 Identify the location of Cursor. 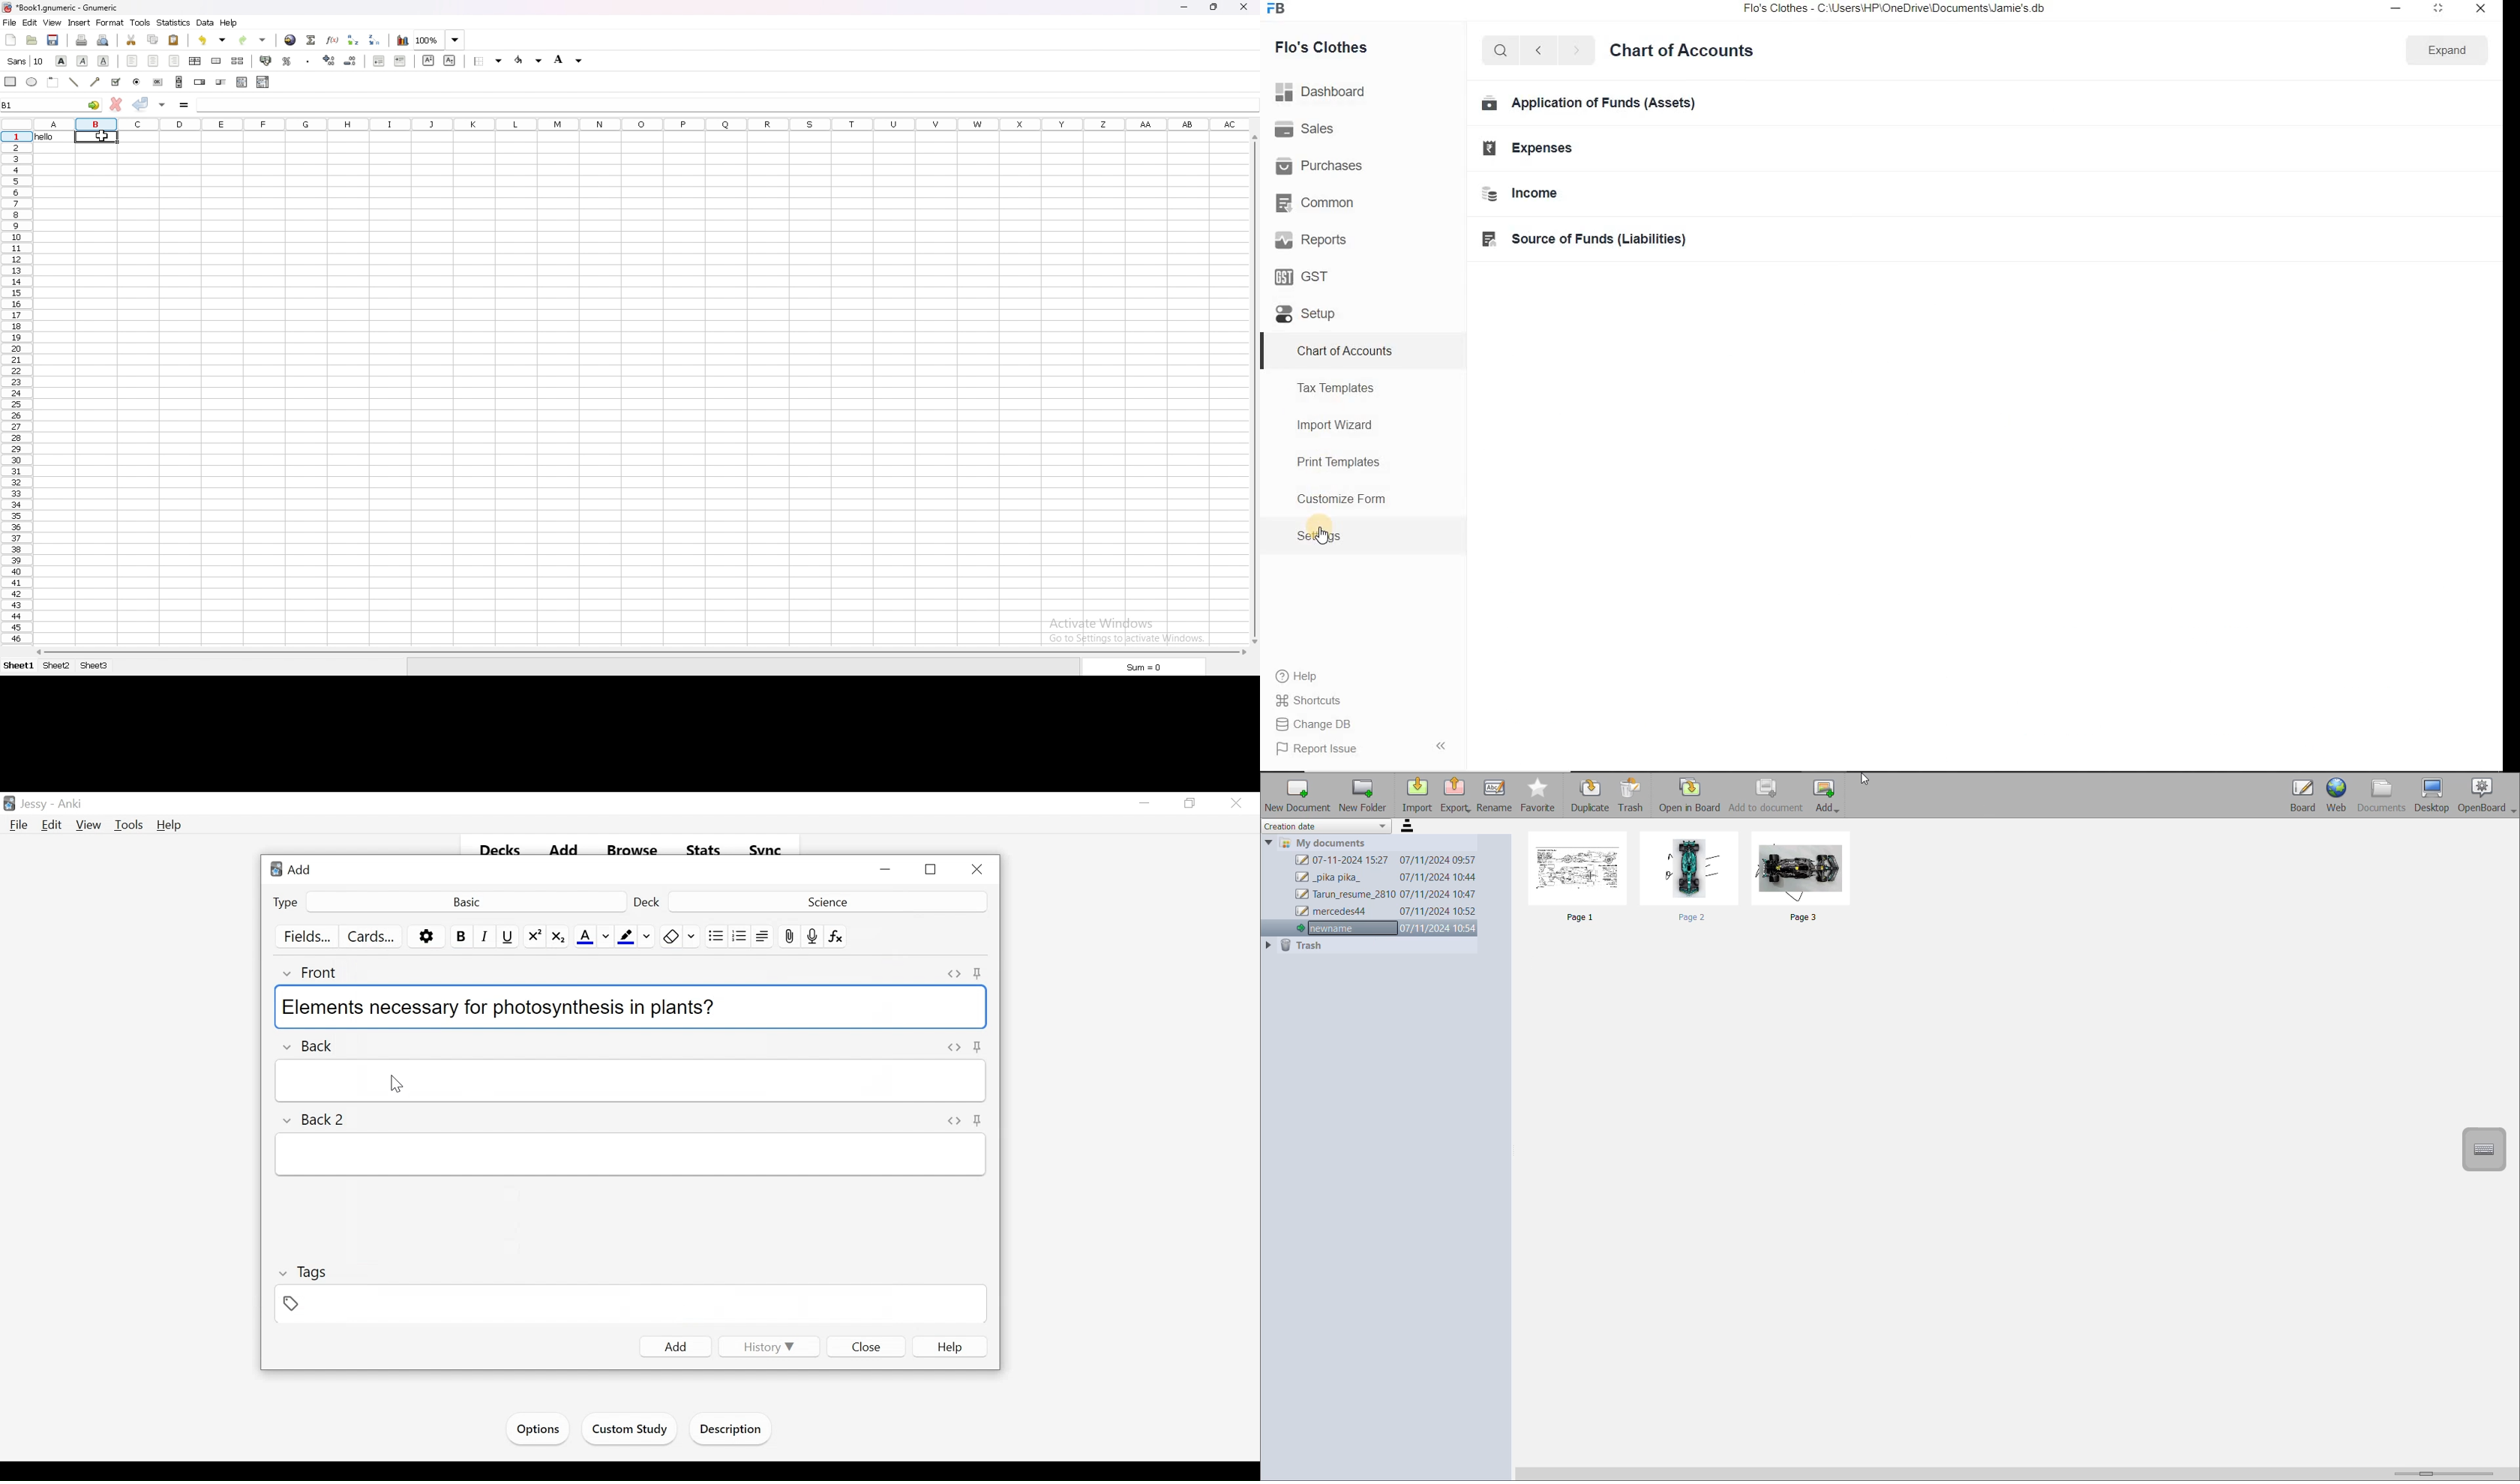
(395, 1082).